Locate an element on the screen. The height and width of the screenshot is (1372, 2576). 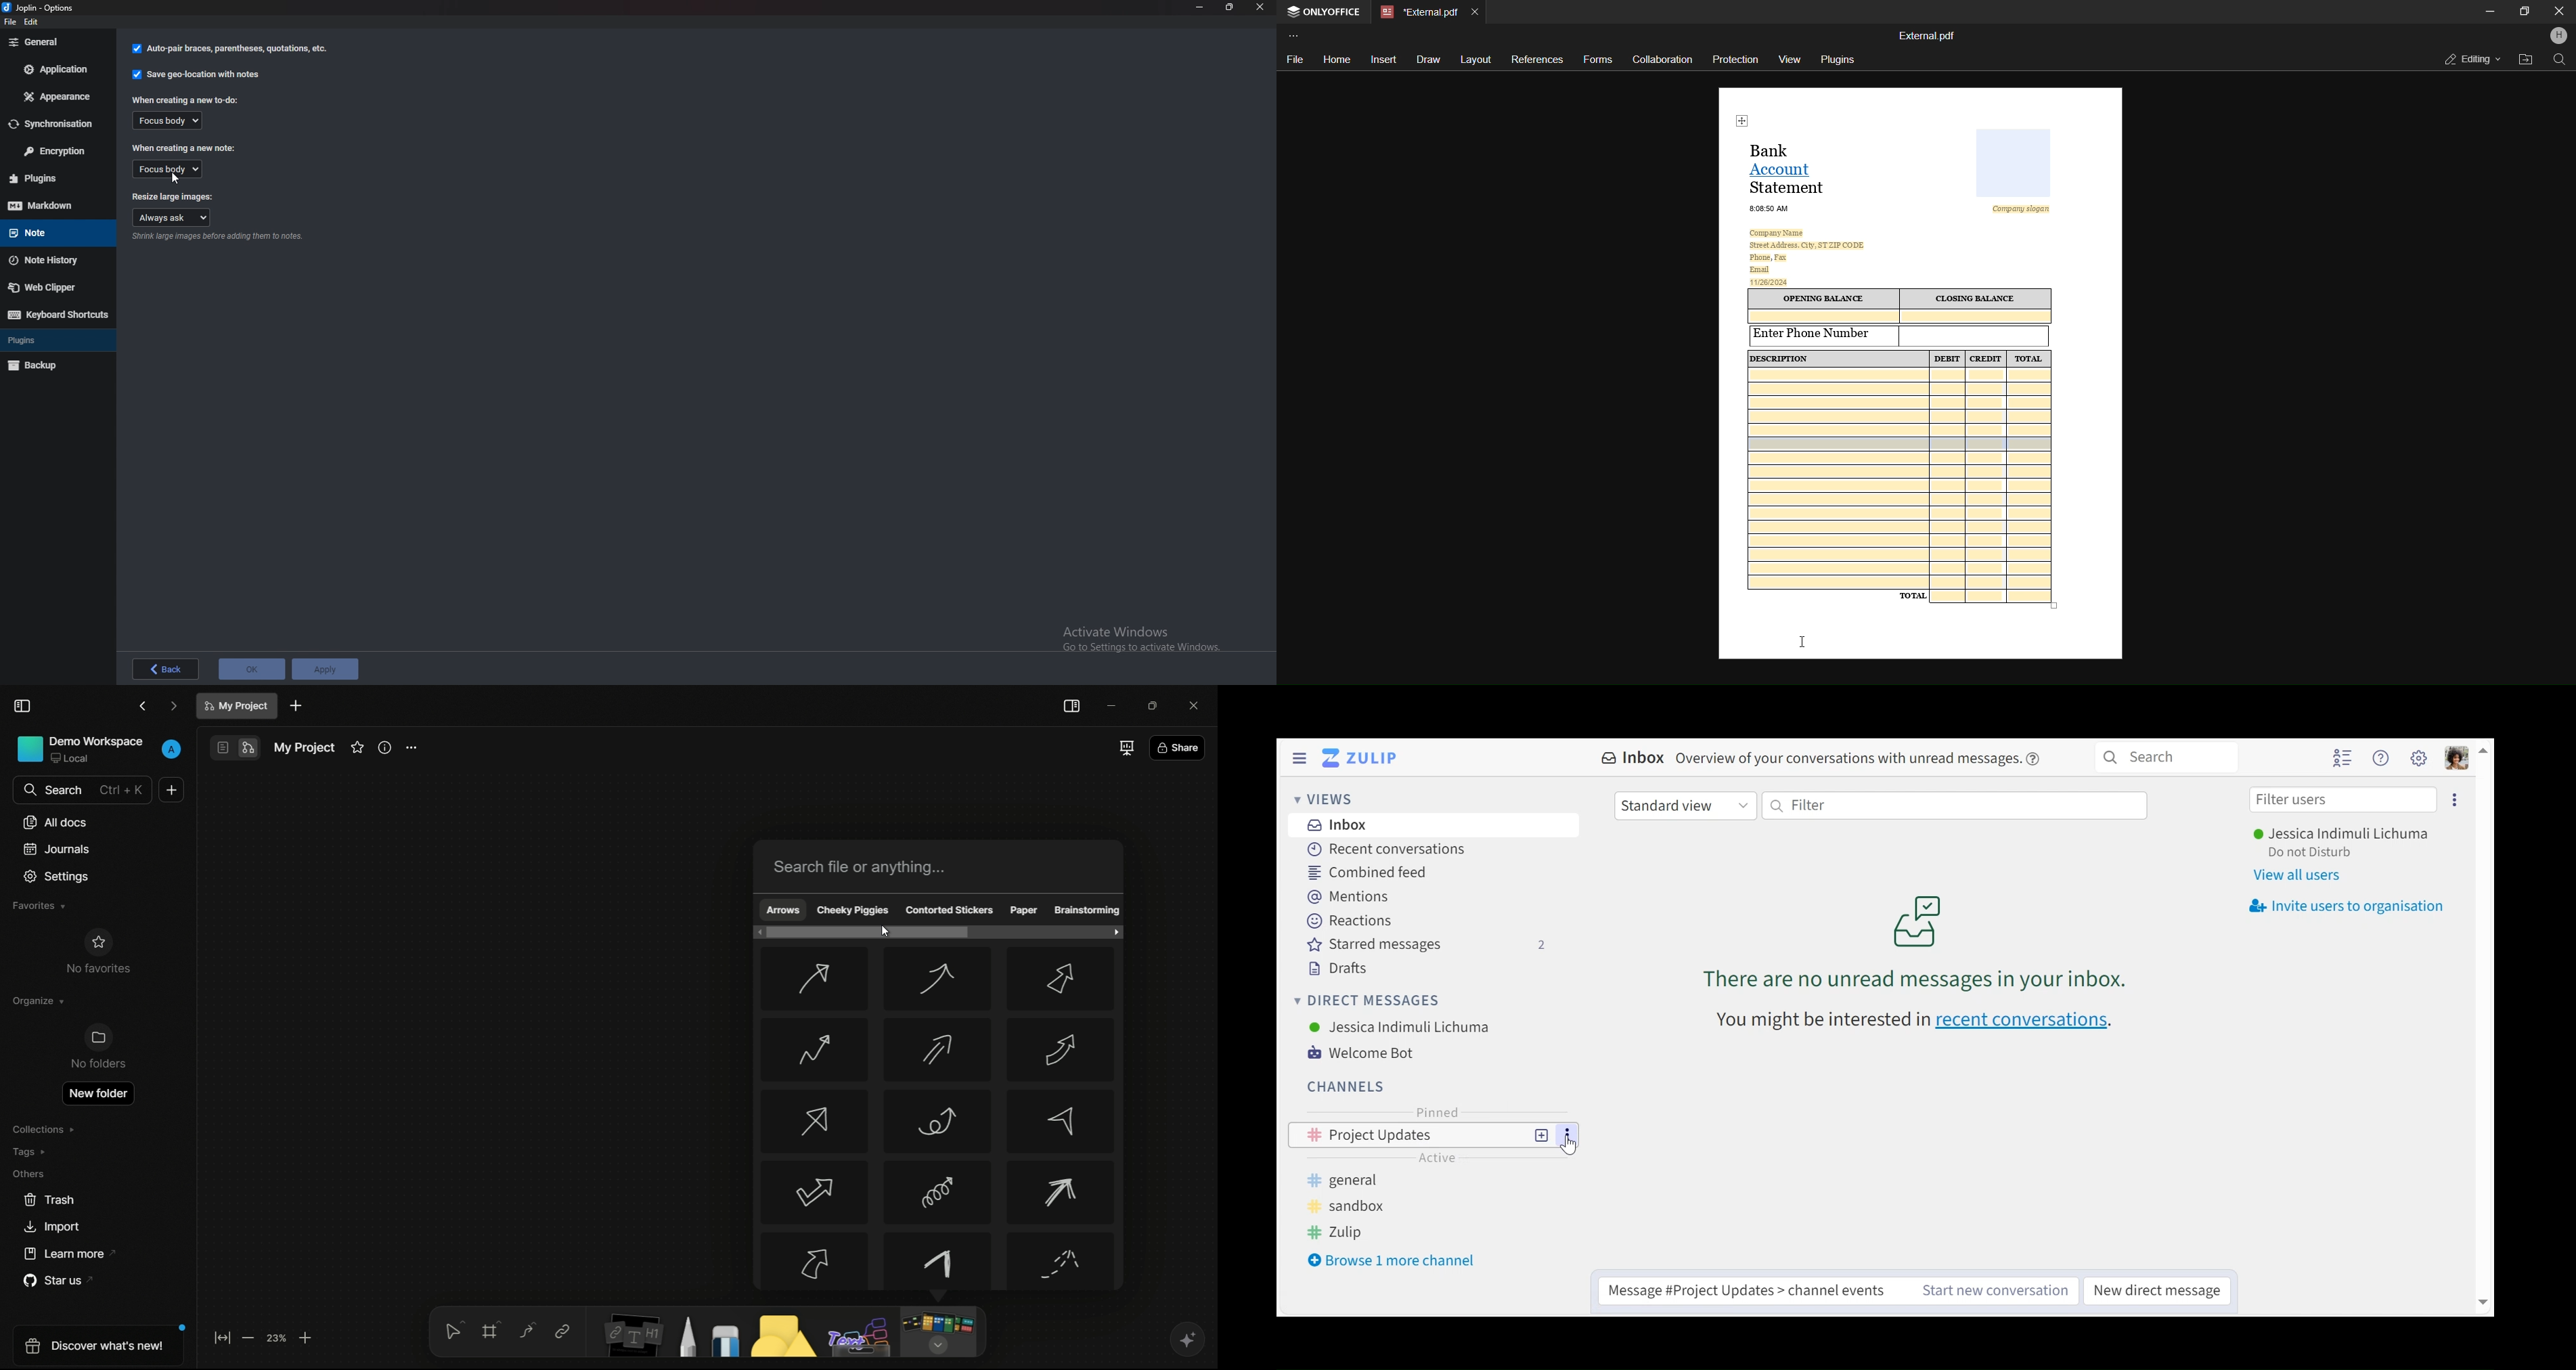
maximize or restore is located at coordinates (1157, 705).